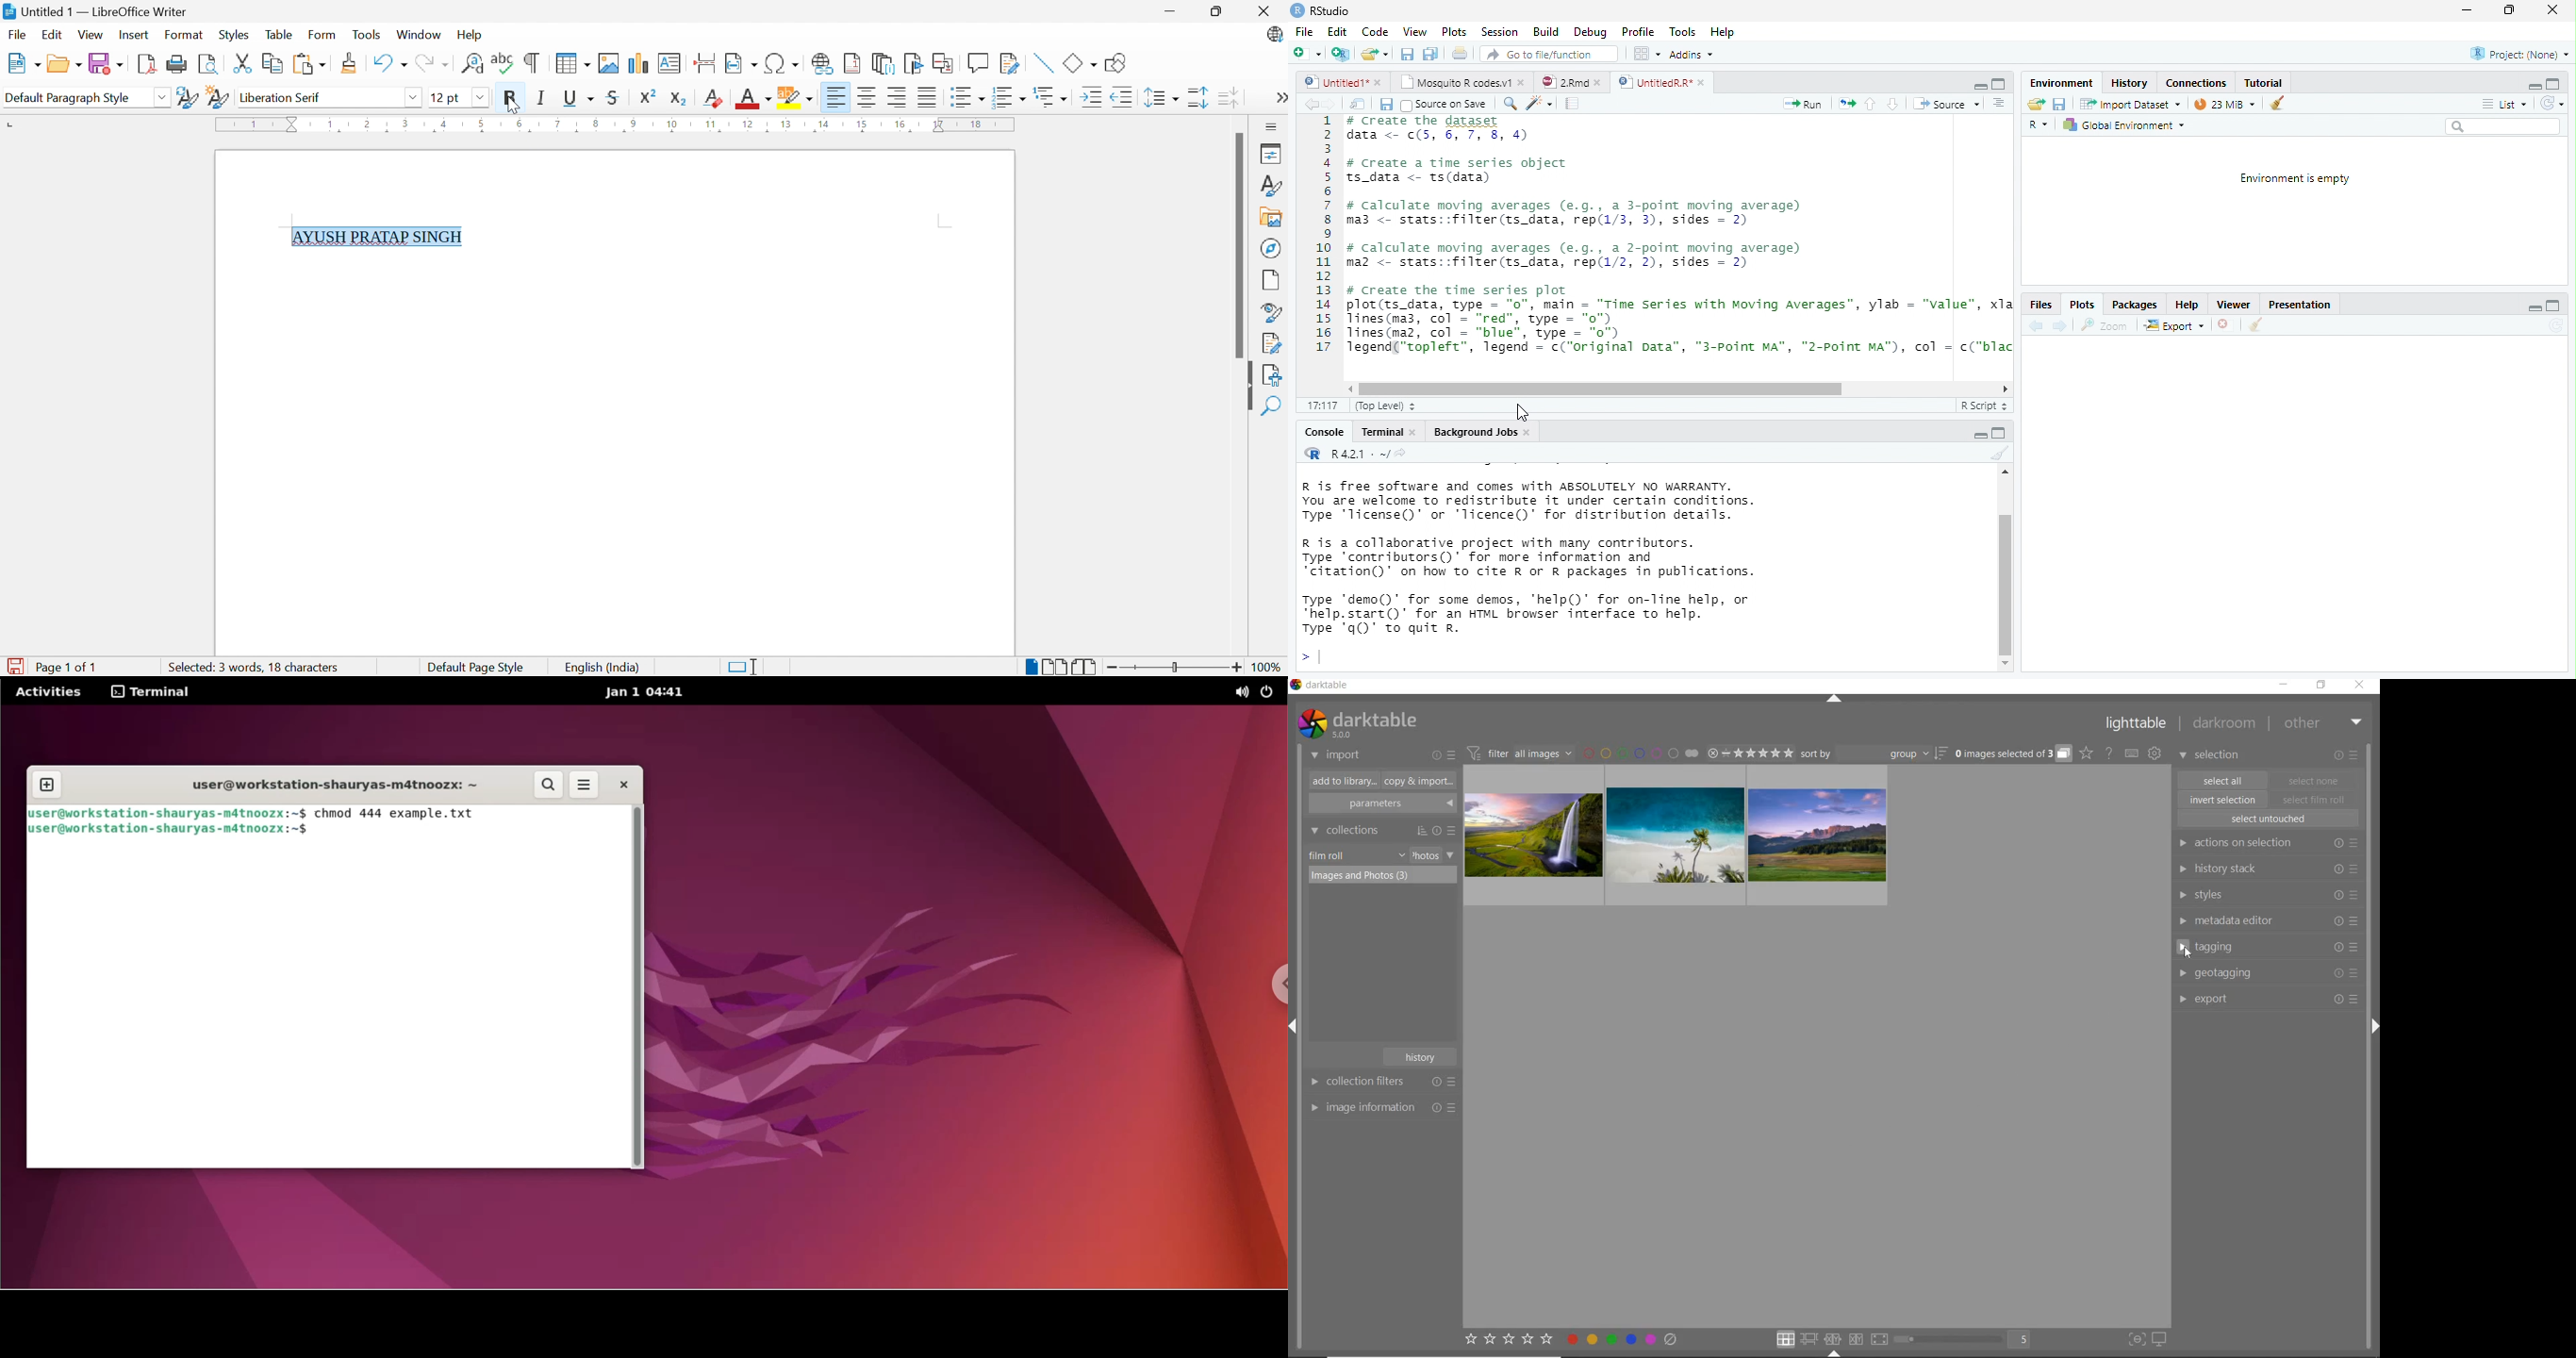 Image resolution: width=2576 pixels, height=1372 pixels. I want to click on other, so click(2323, 723).